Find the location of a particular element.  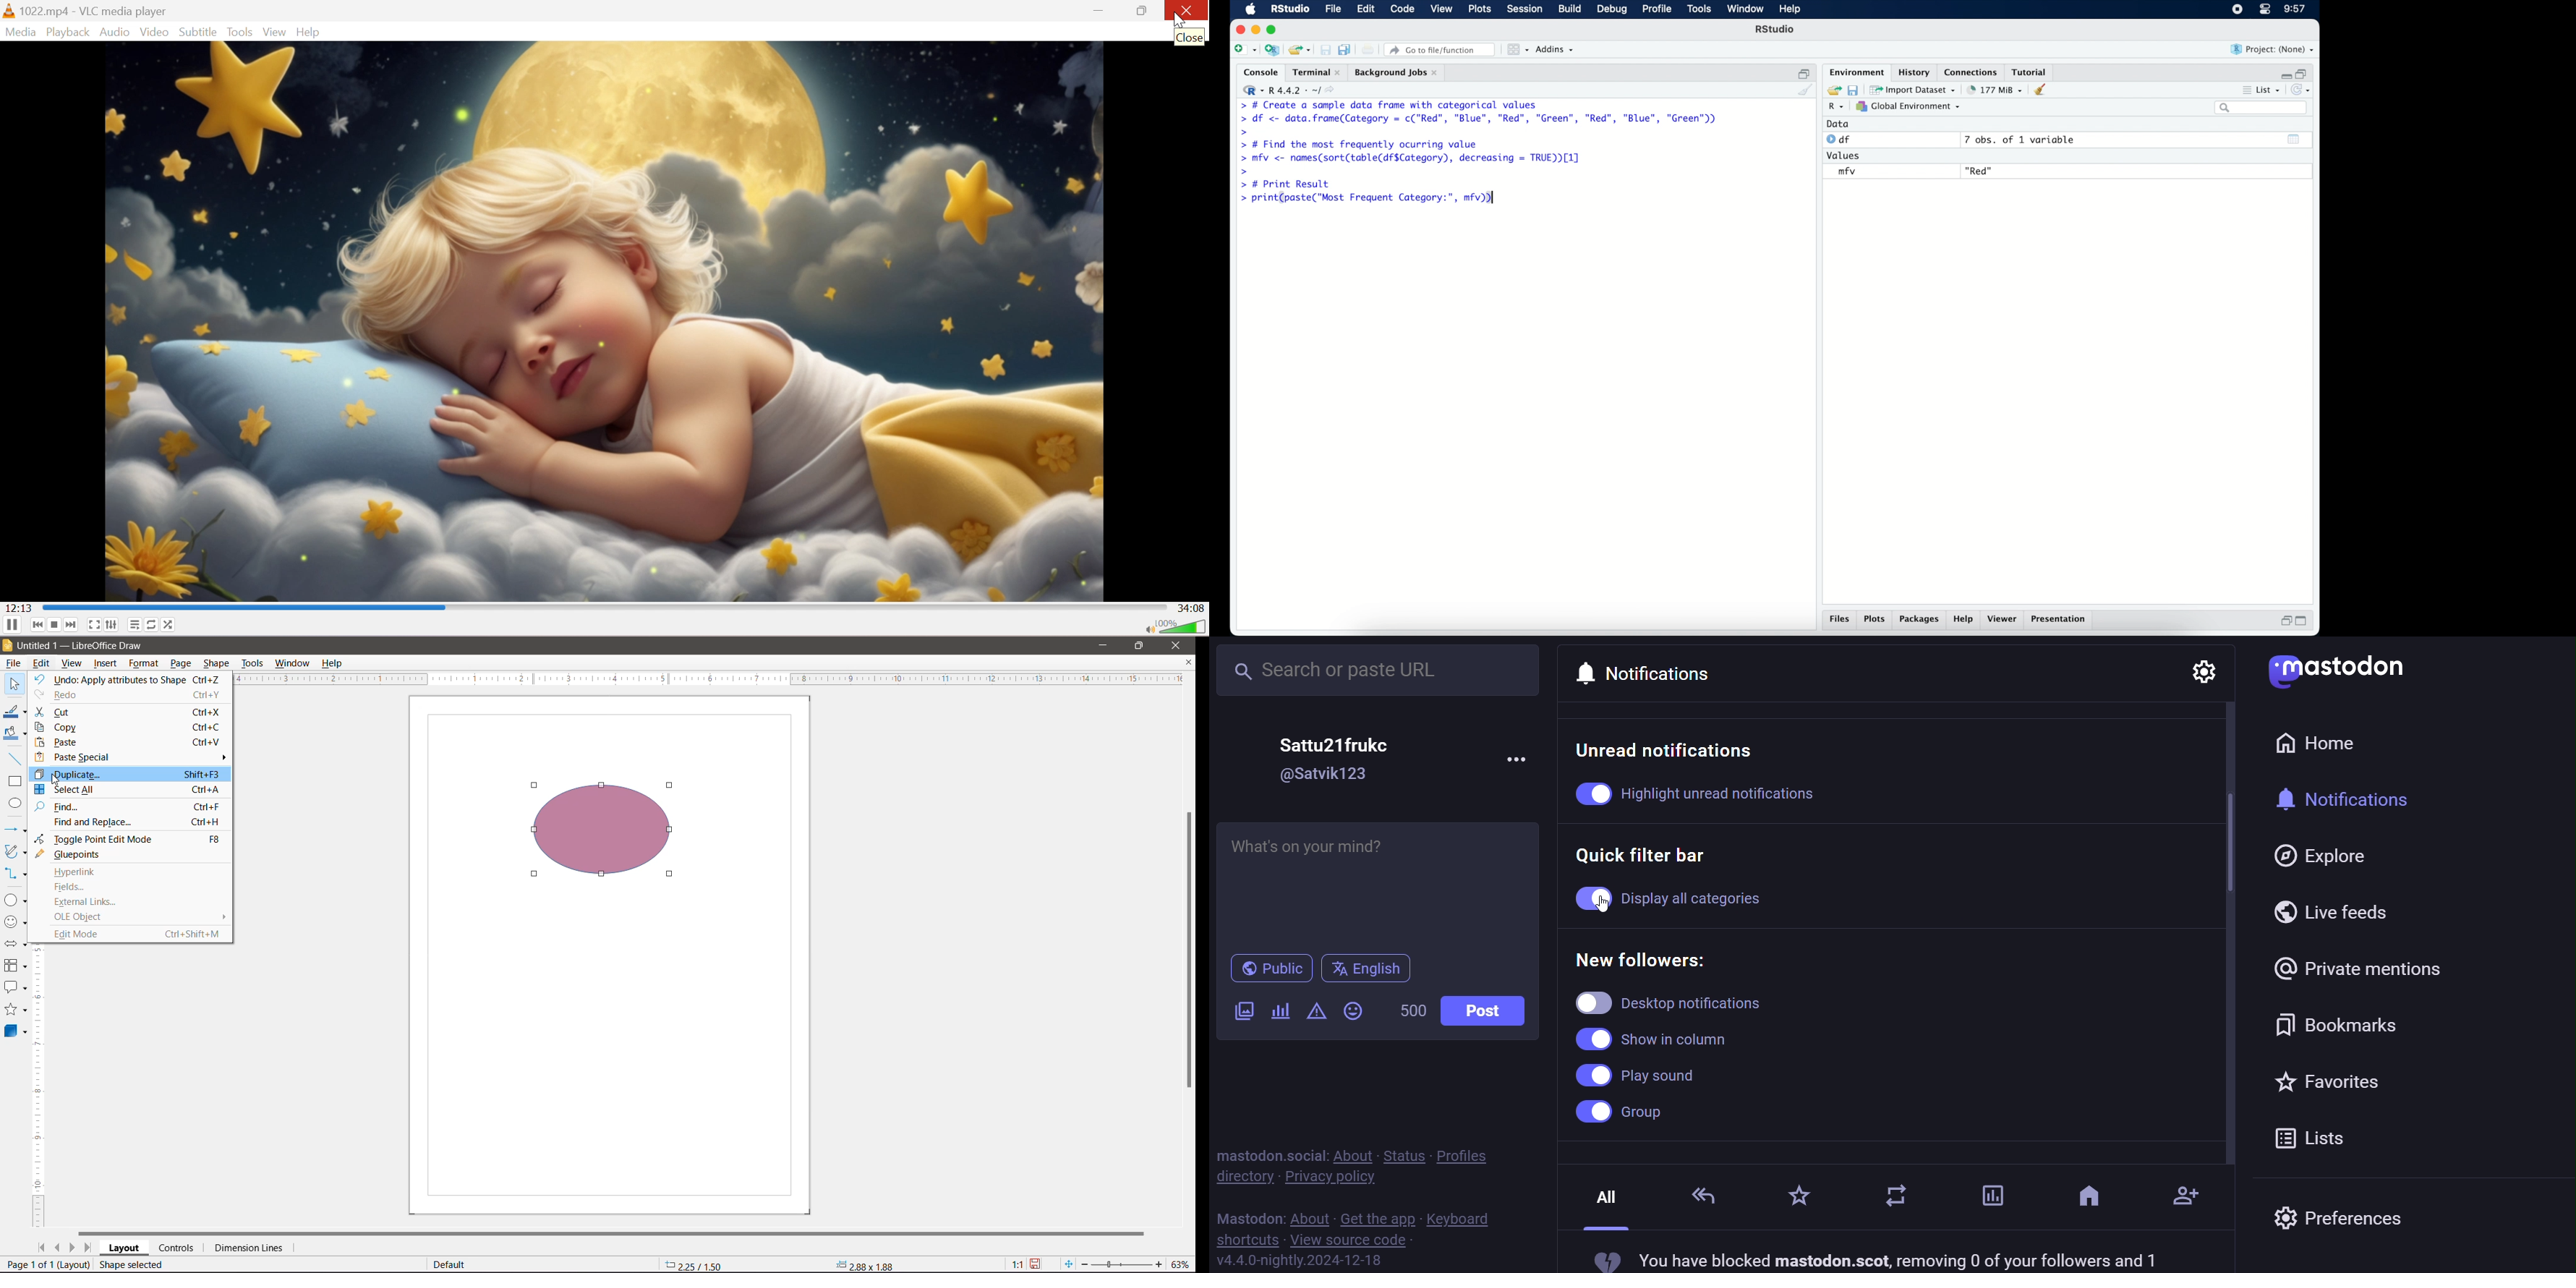

show output window is located at coordinates (2295, 141).